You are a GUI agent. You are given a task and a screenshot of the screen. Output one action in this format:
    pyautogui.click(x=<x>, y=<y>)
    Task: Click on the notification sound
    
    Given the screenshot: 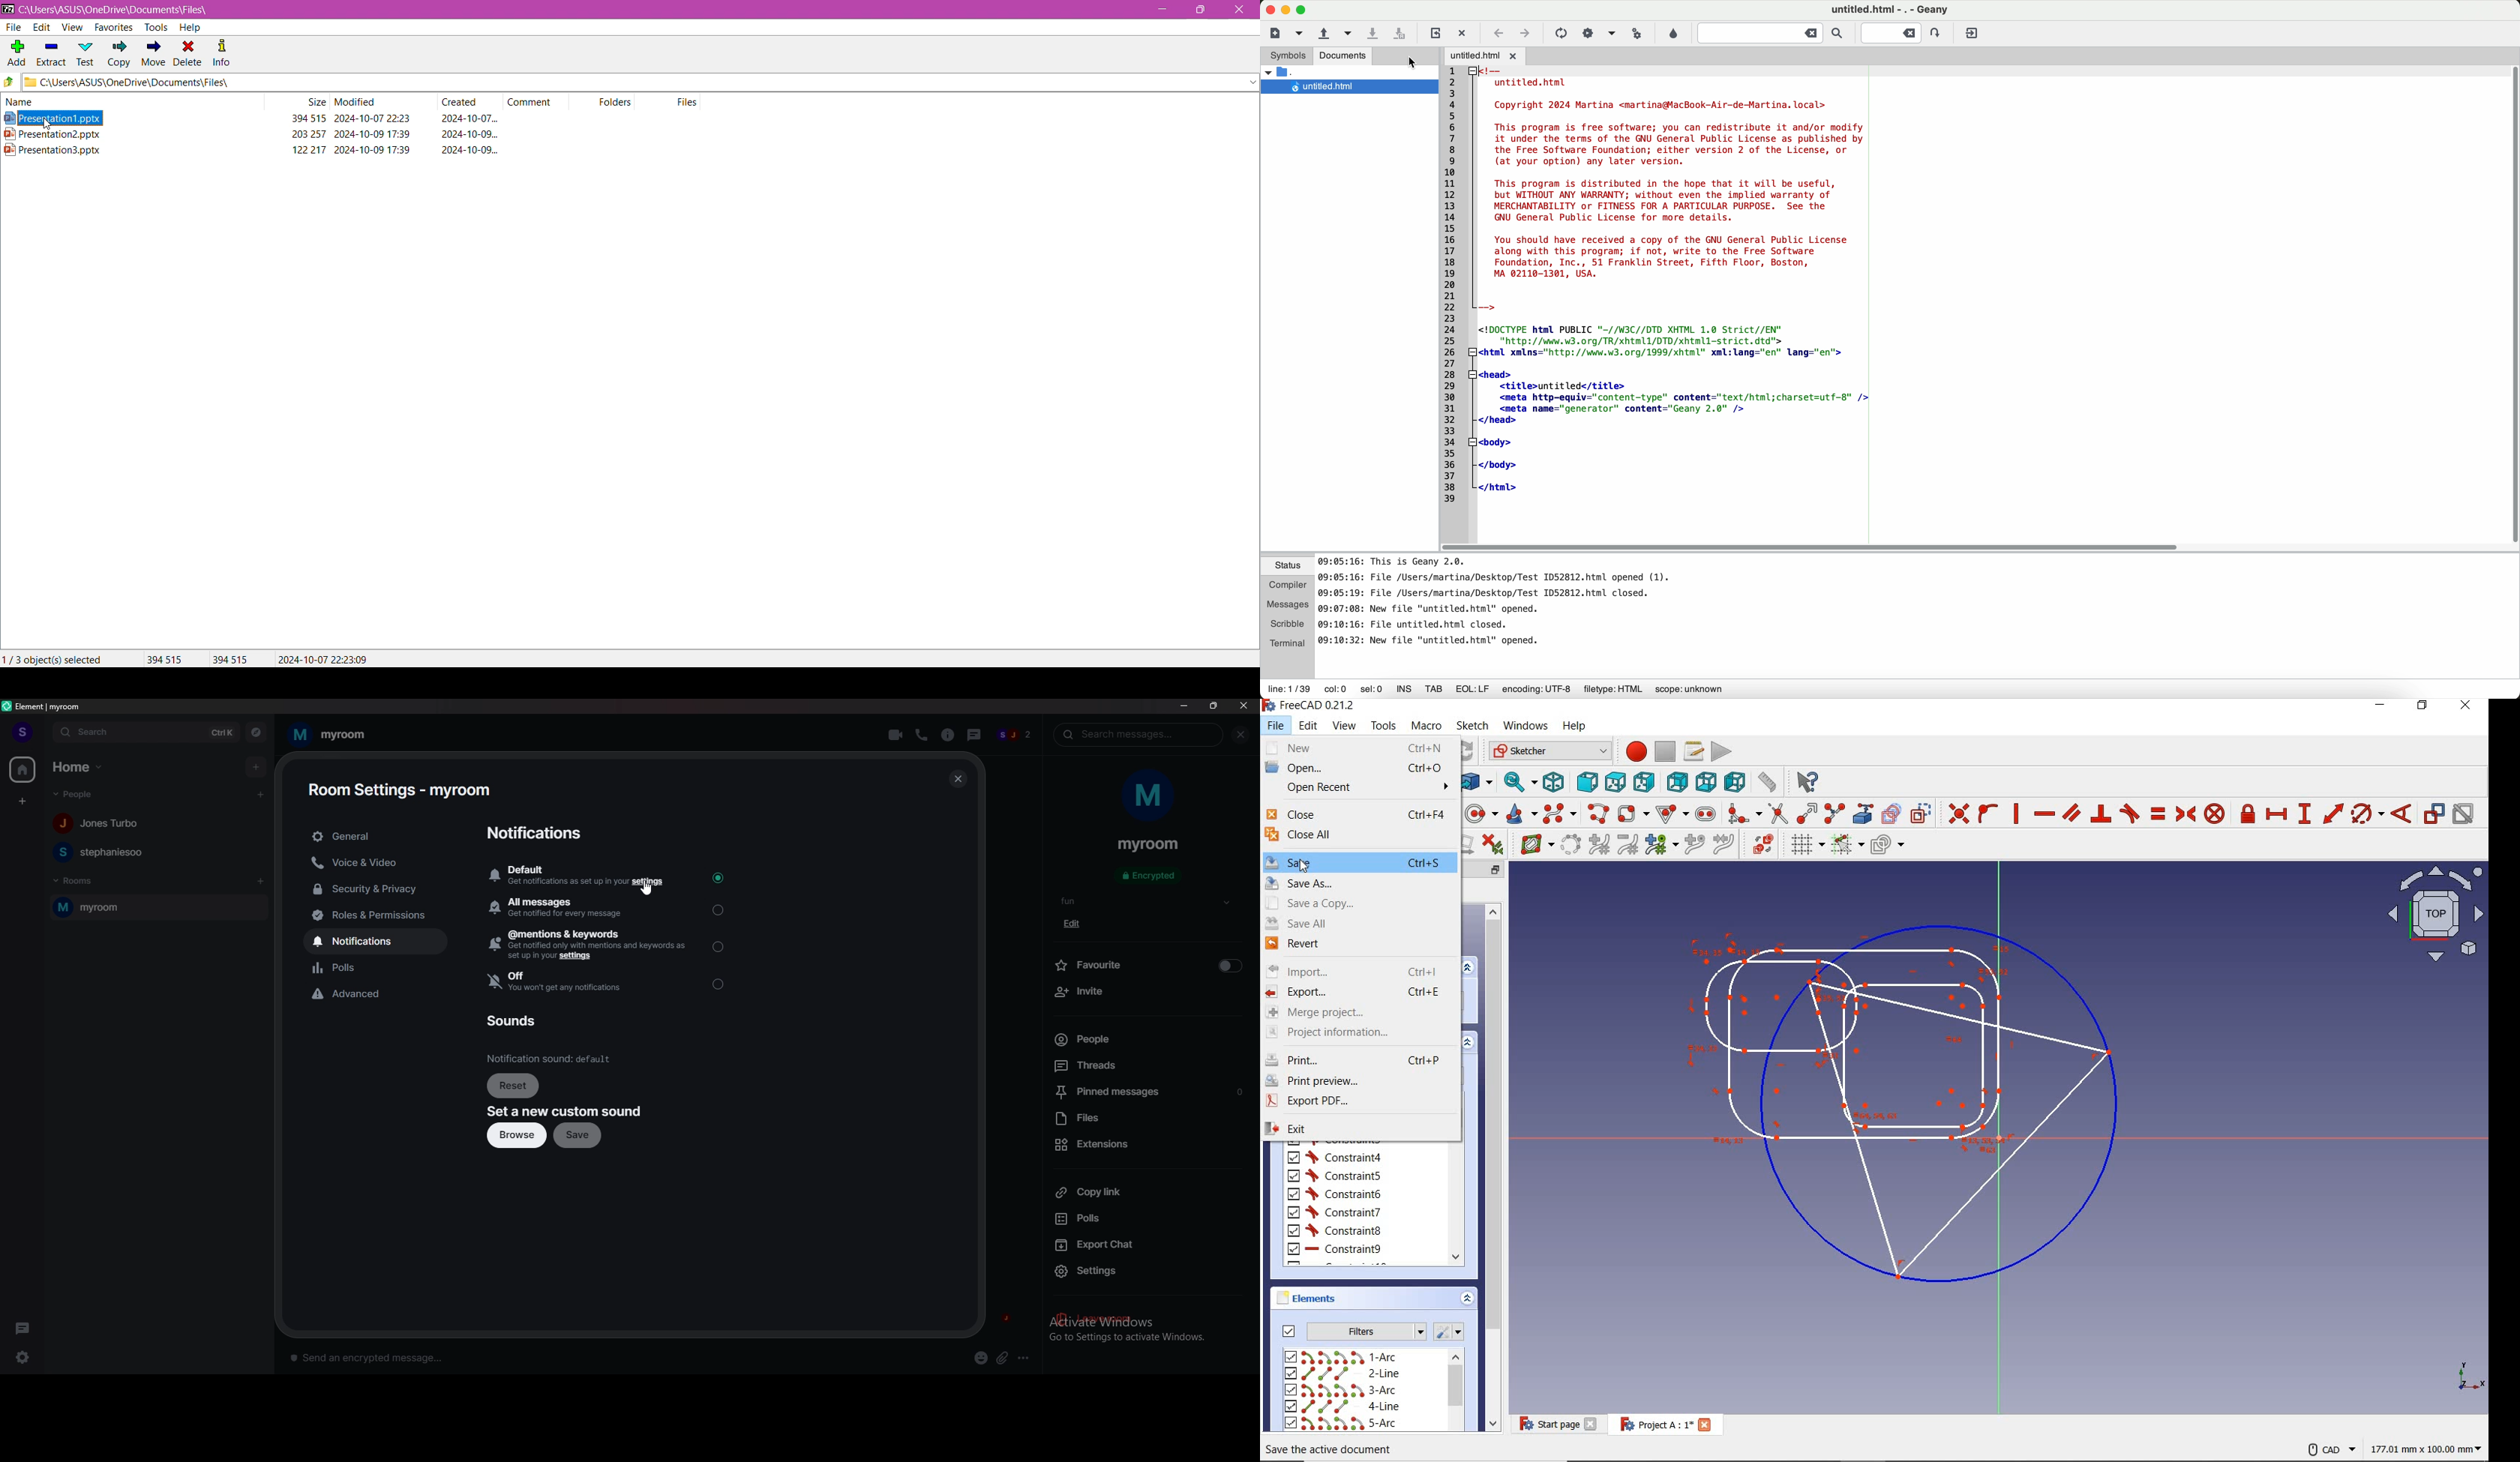 What is the action you would take?
    pyautogui.click(x=551, y=1058)
    